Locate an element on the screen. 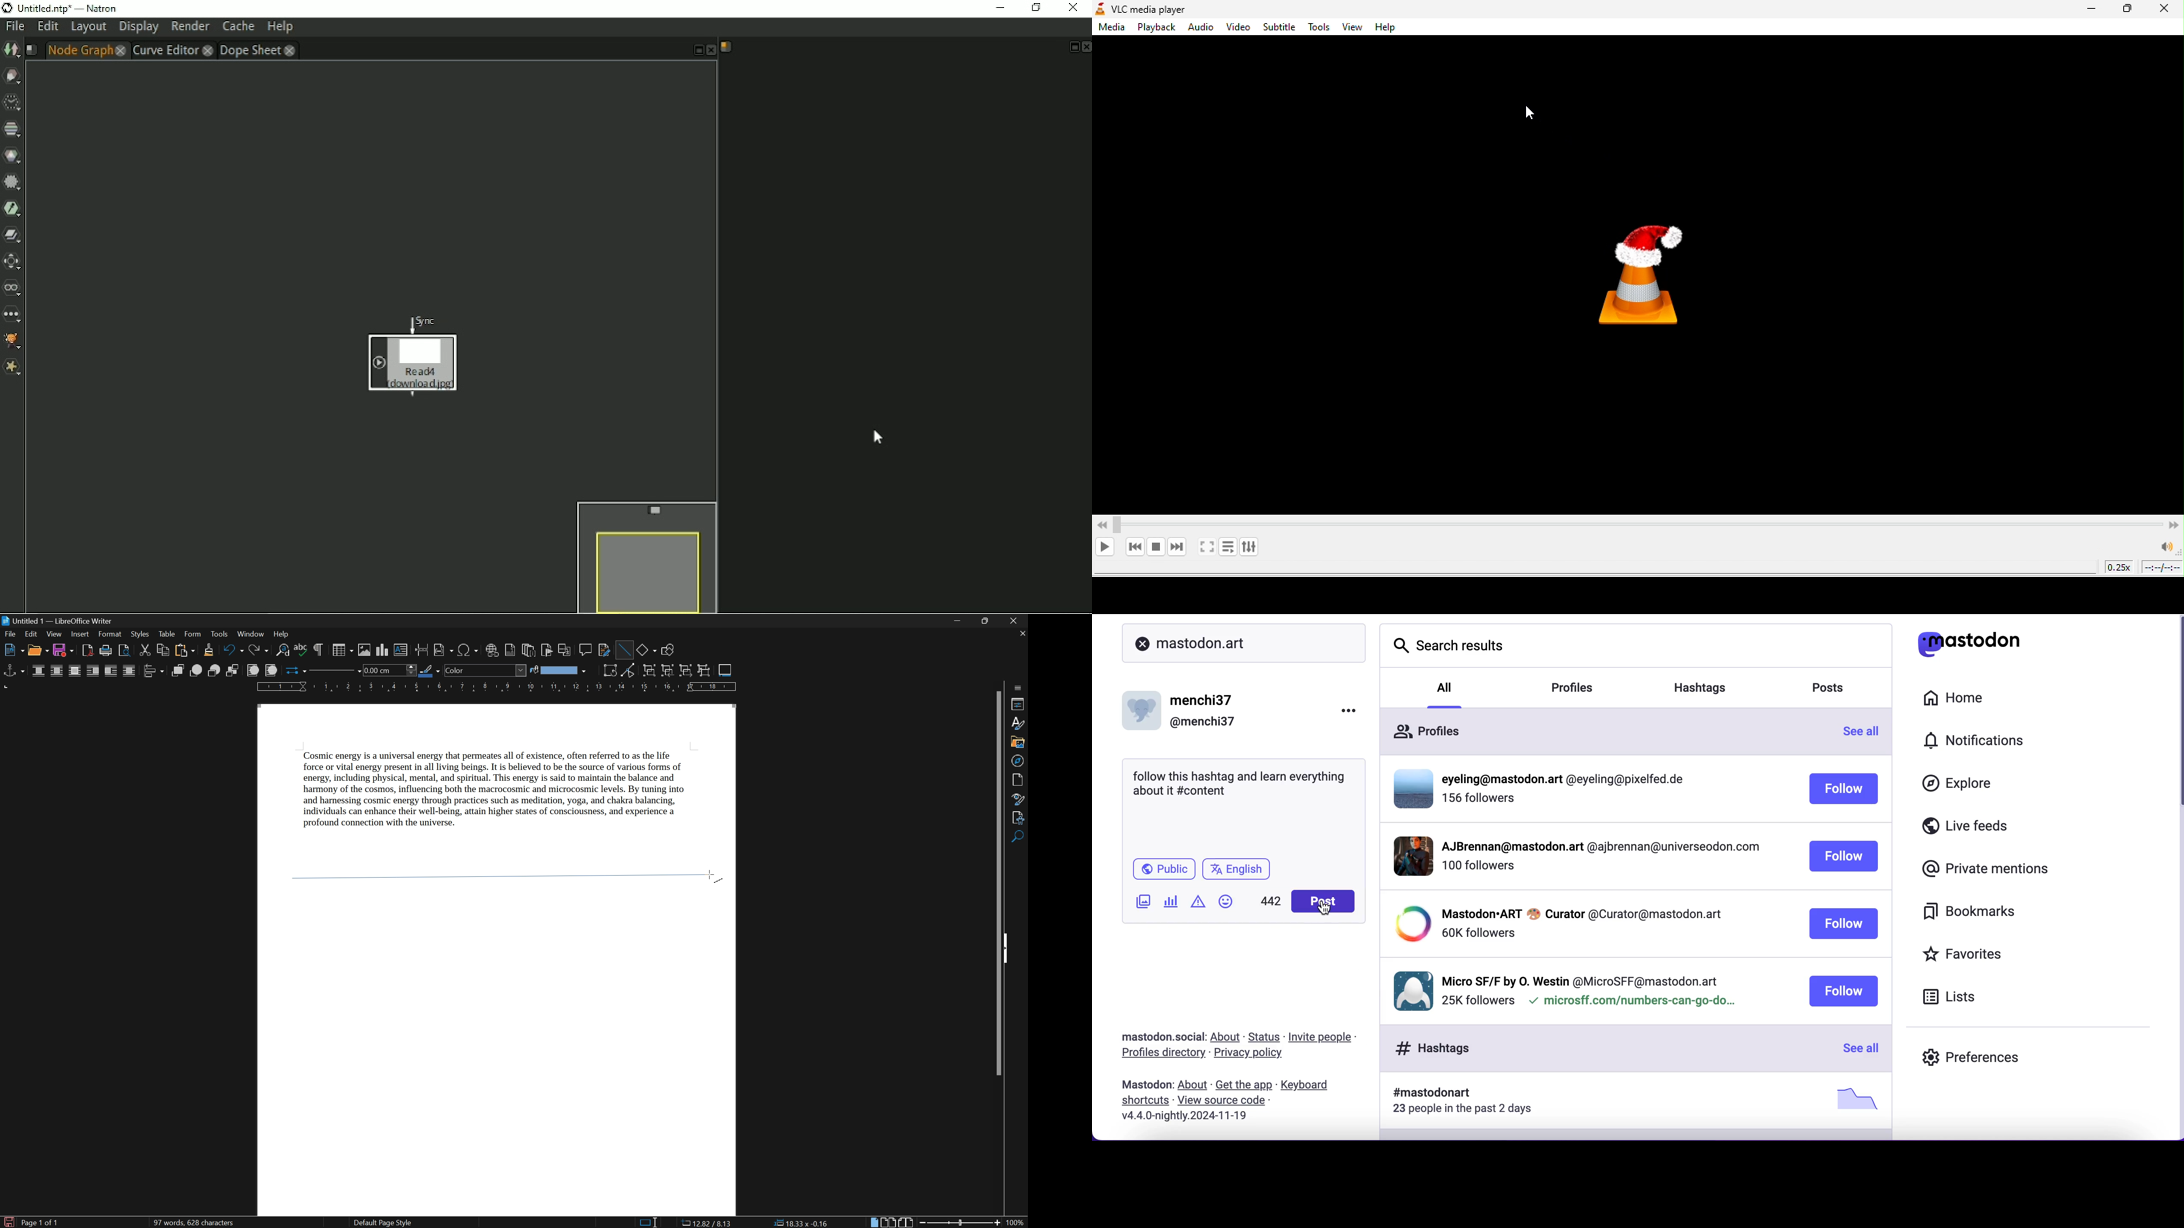  window is located at coordinates (250, 634).